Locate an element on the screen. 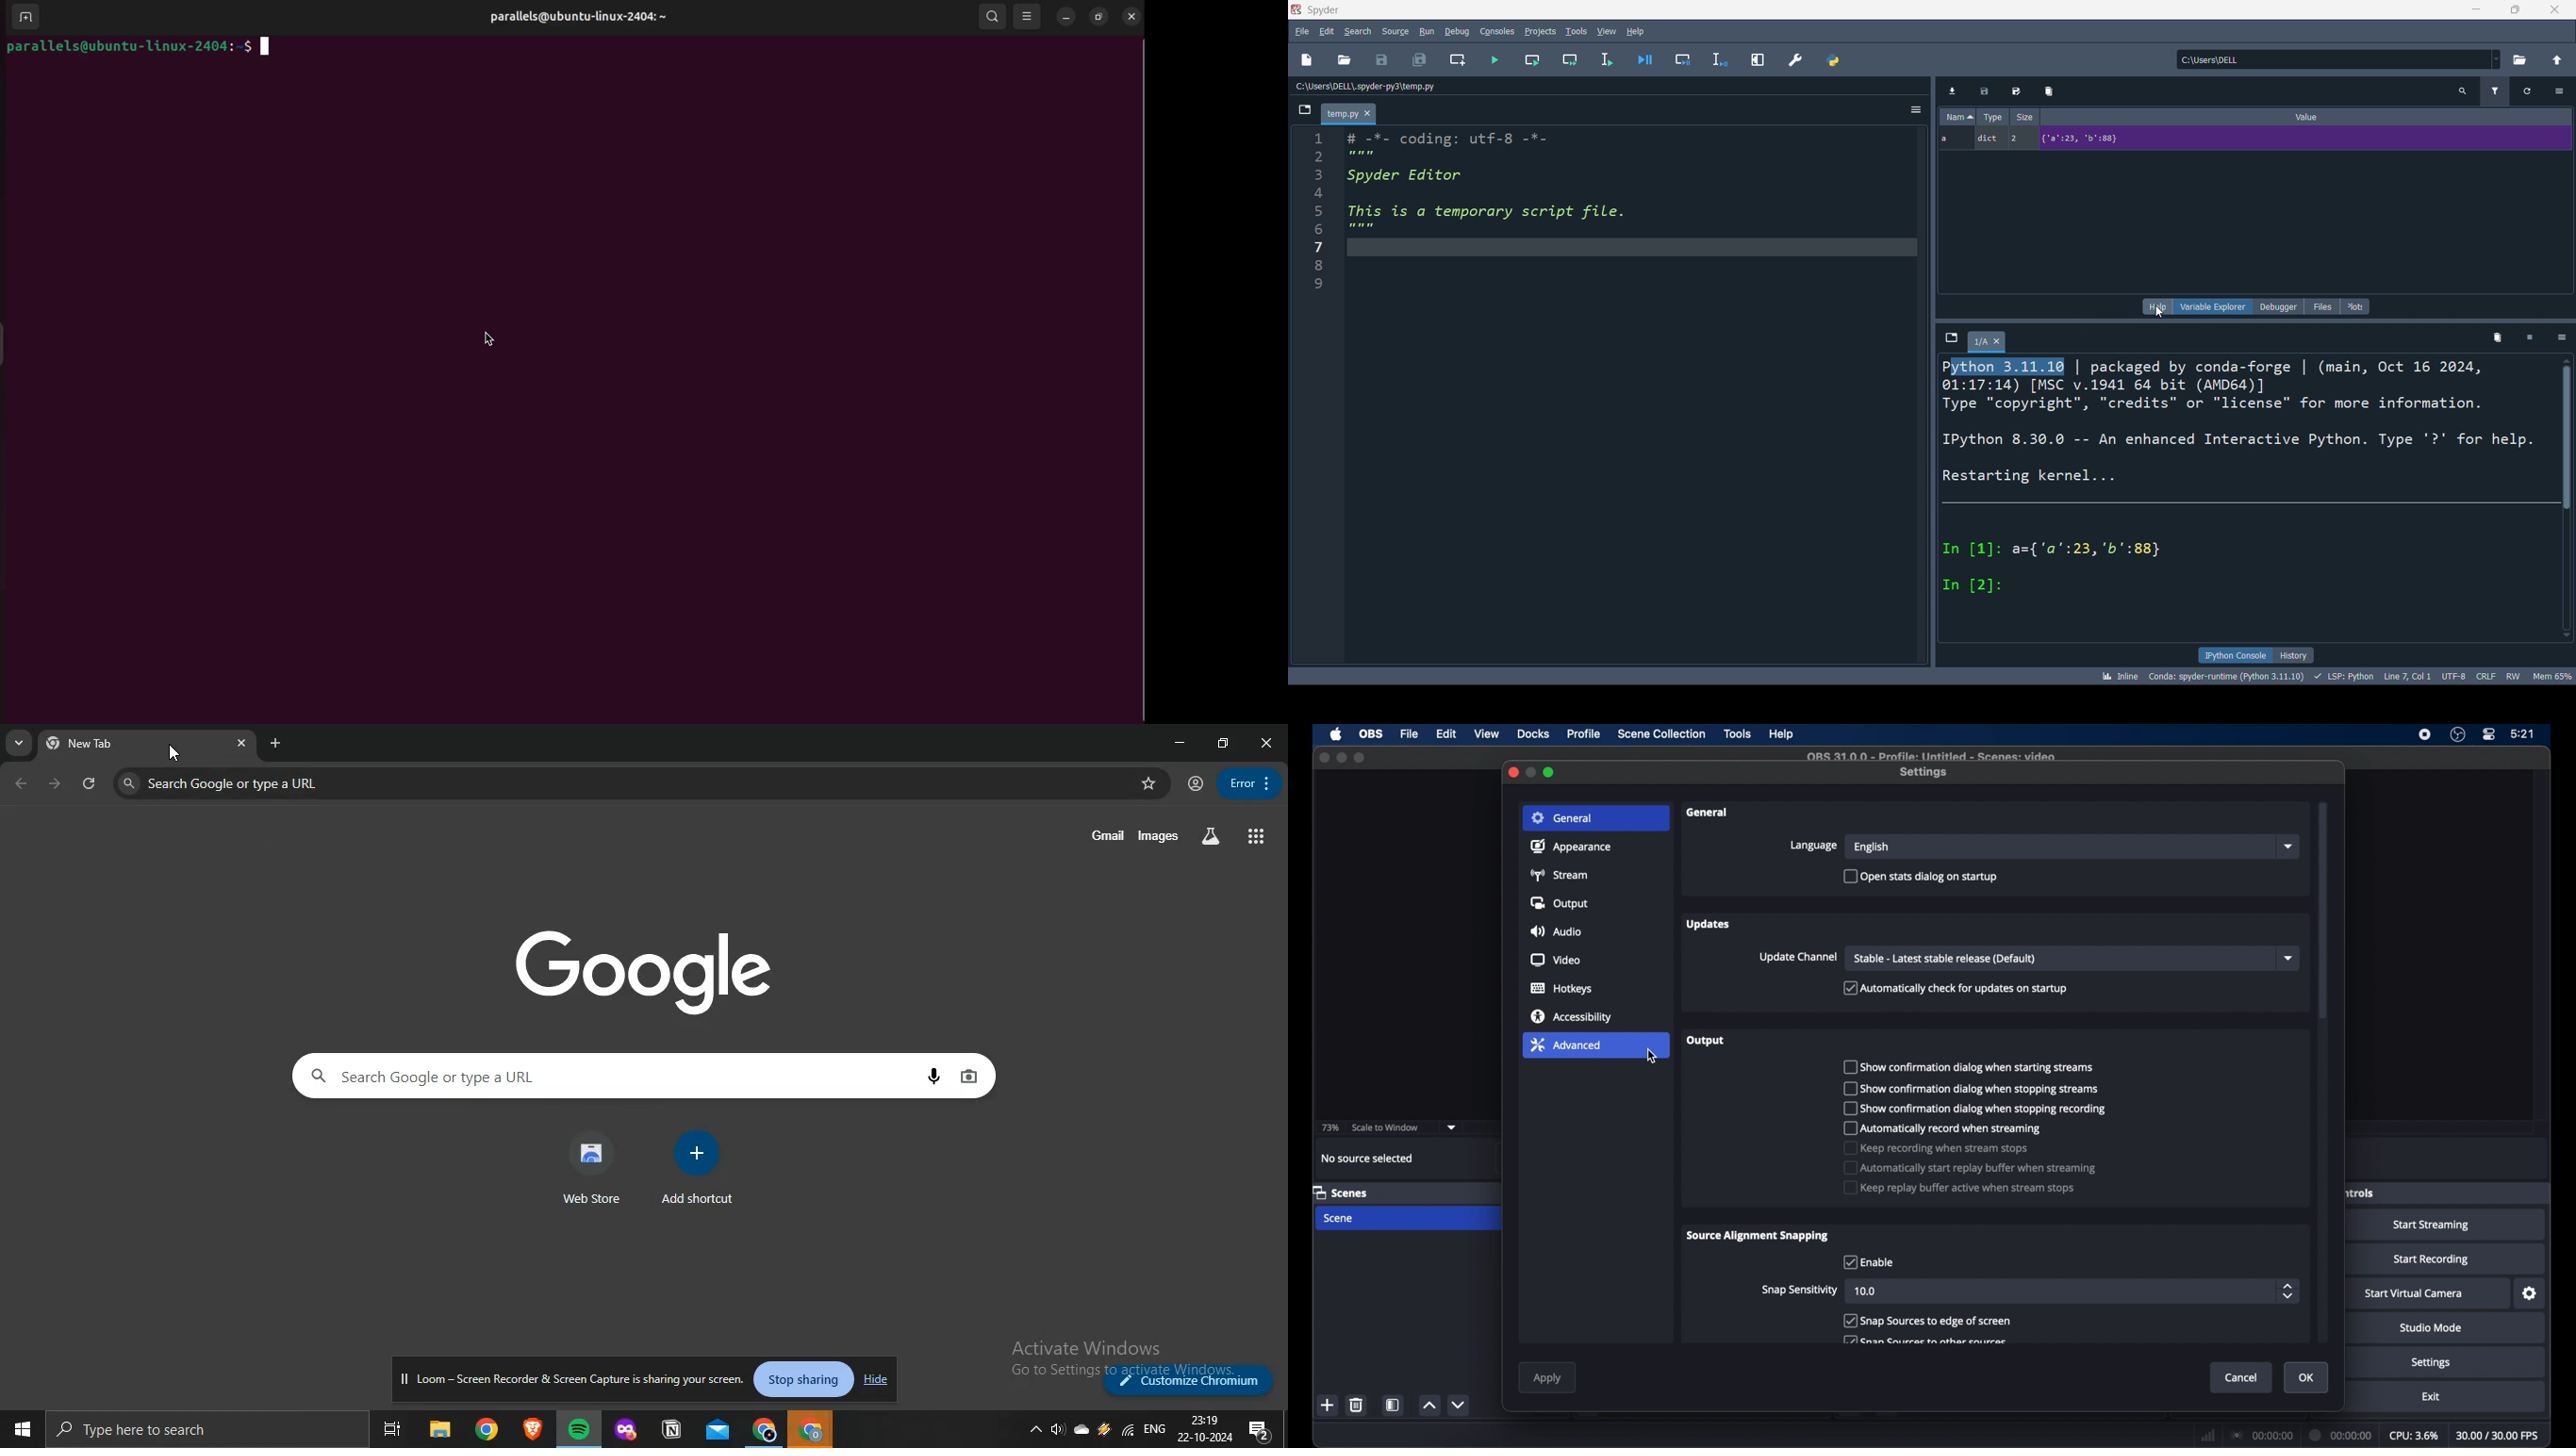  run line is located at coordinates (1603, 59).